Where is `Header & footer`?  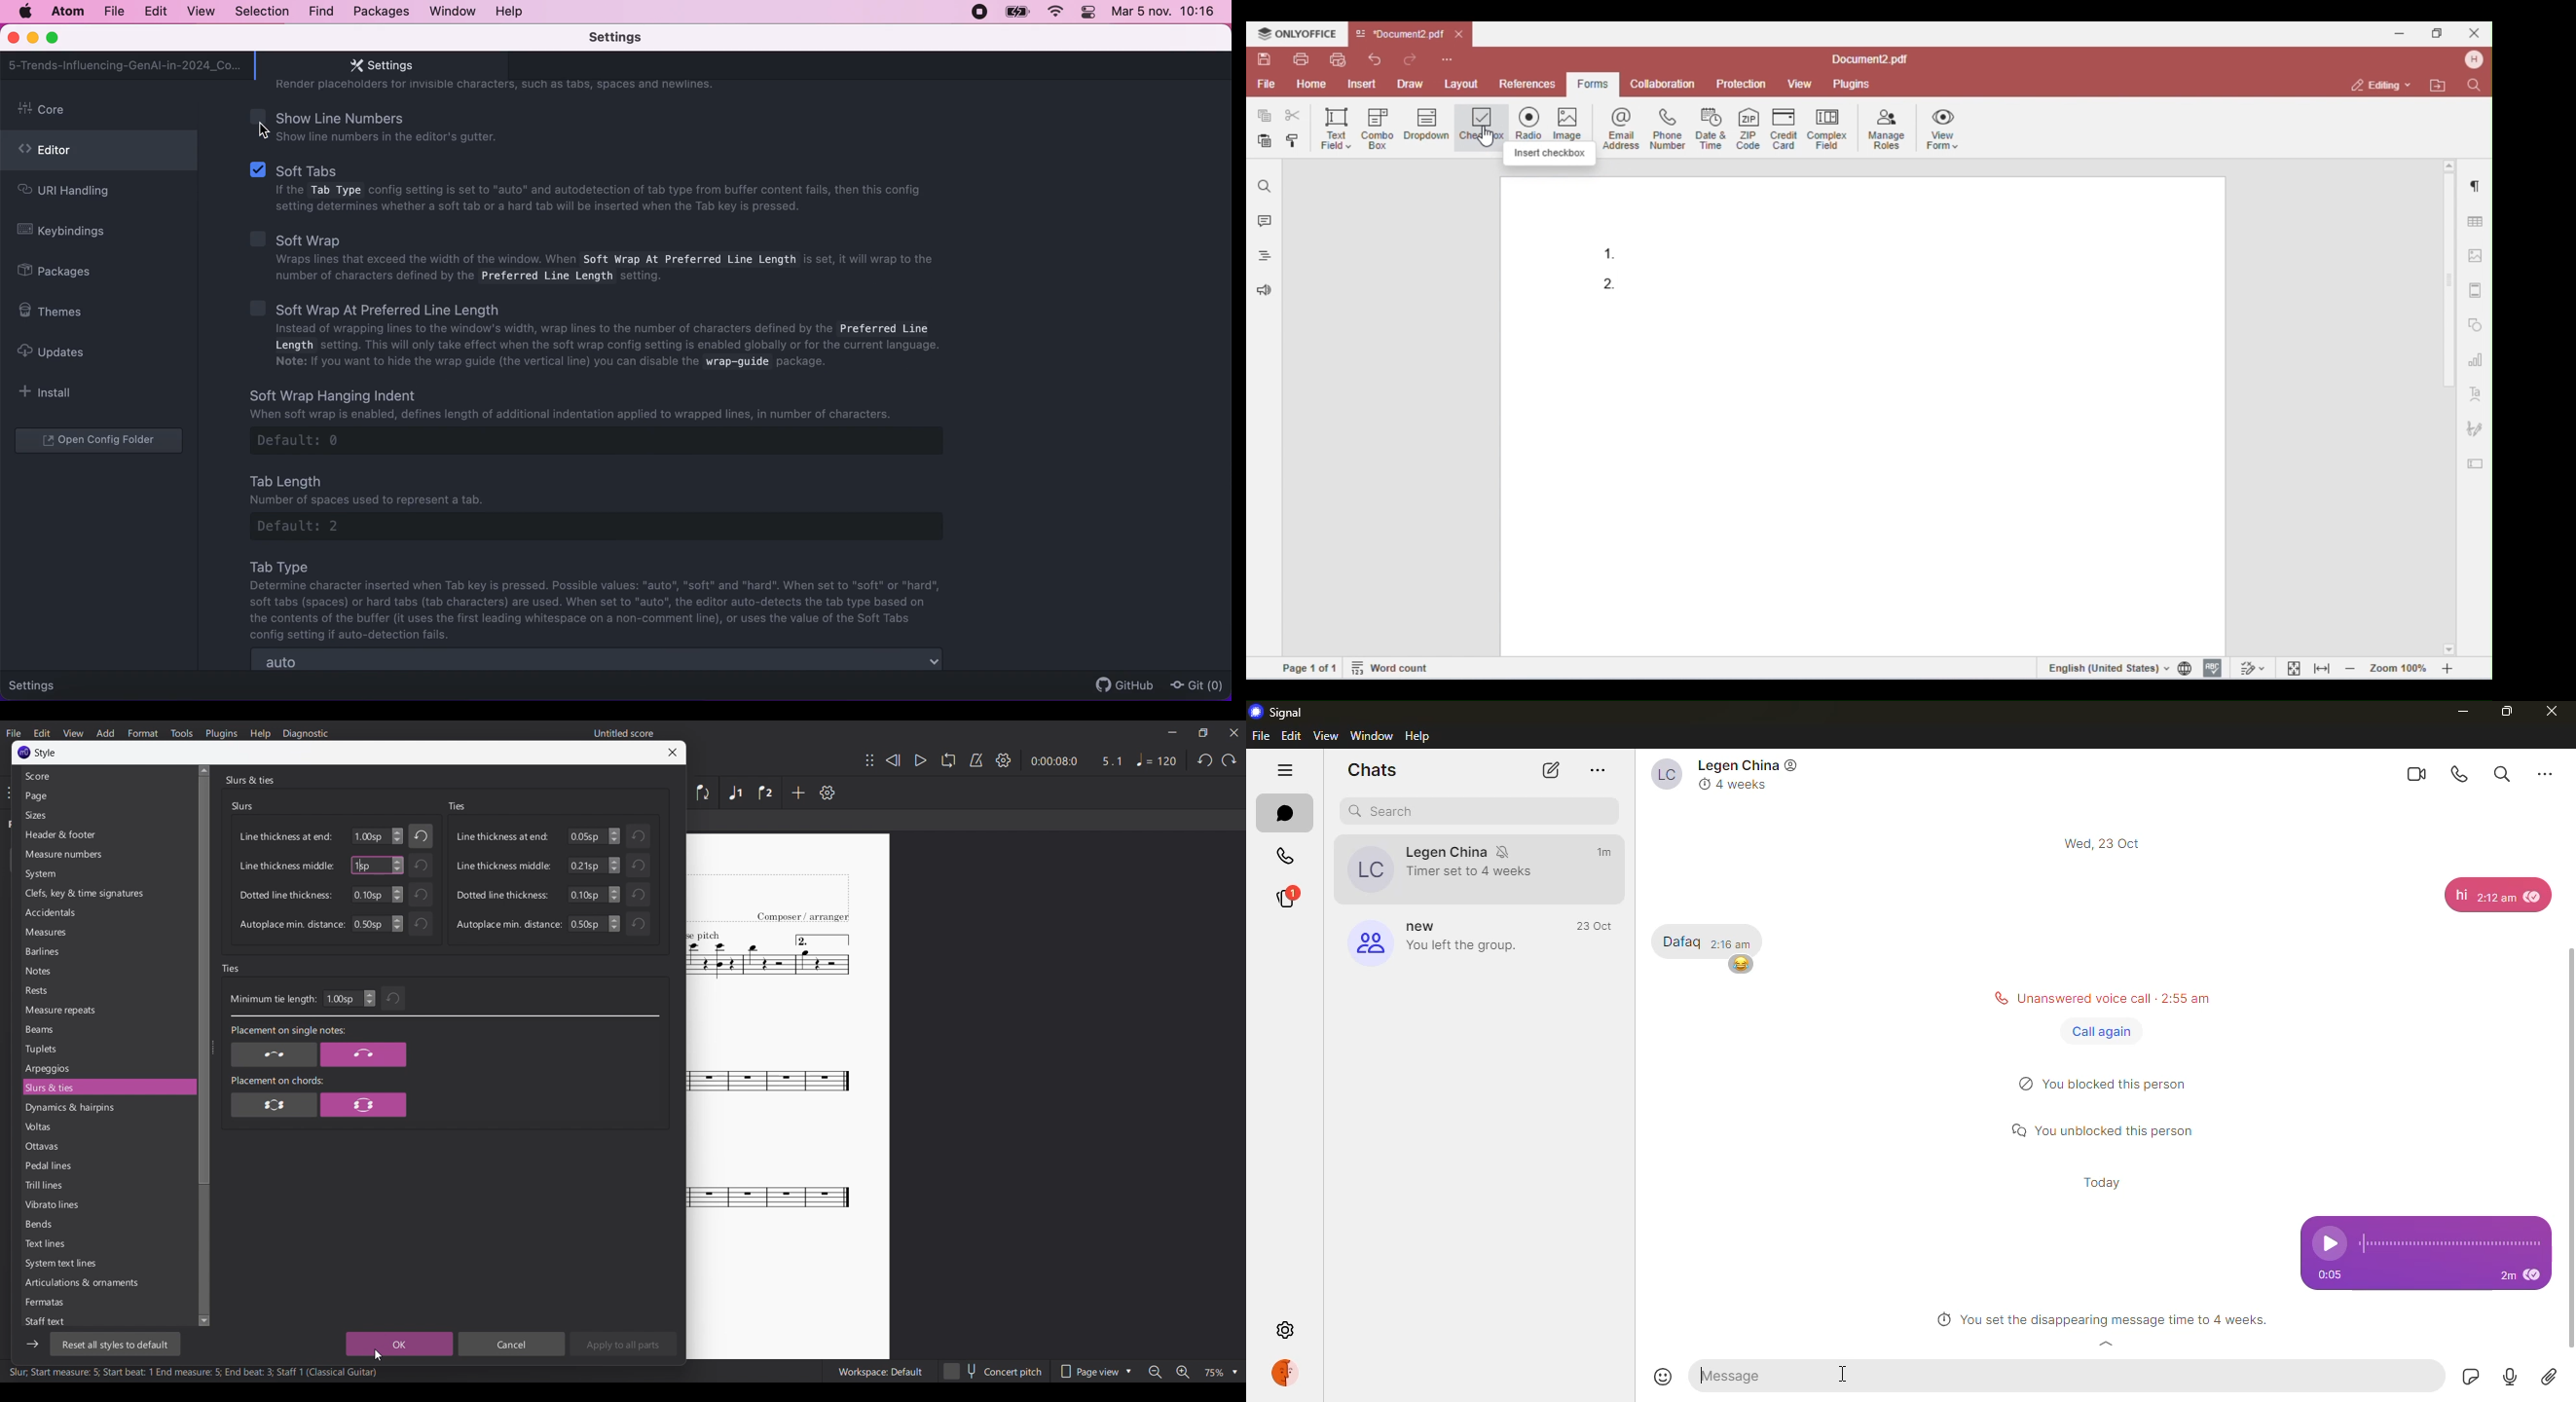 Header & footer is located at coordinates (107, 835).